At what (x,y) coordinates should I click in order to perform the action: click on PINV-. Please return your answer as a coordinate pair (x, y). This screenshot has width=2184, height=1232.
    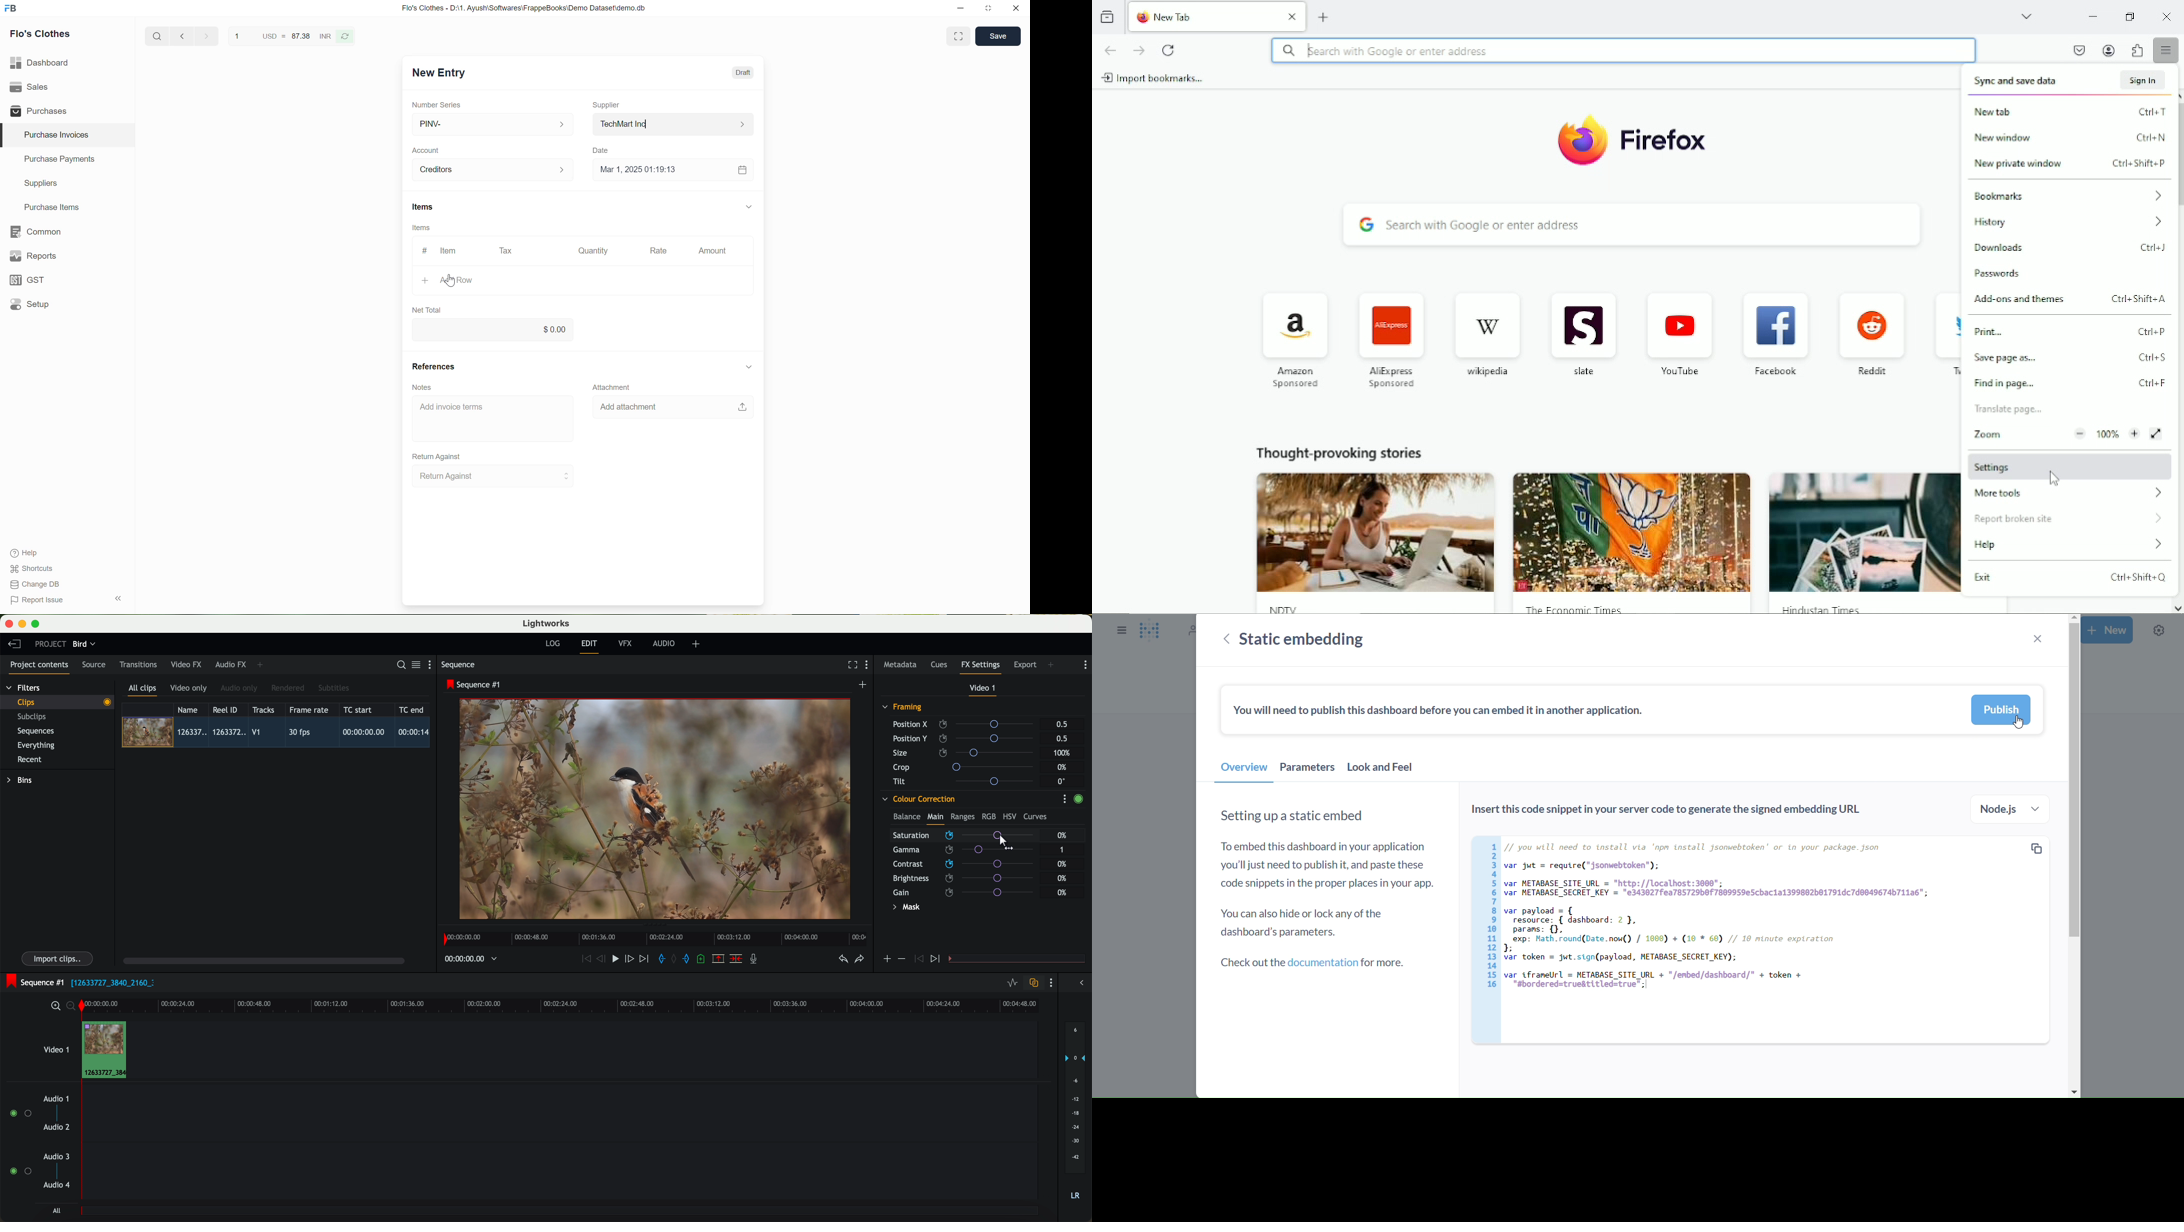
    Looking at the image, I should click on (490, 124).